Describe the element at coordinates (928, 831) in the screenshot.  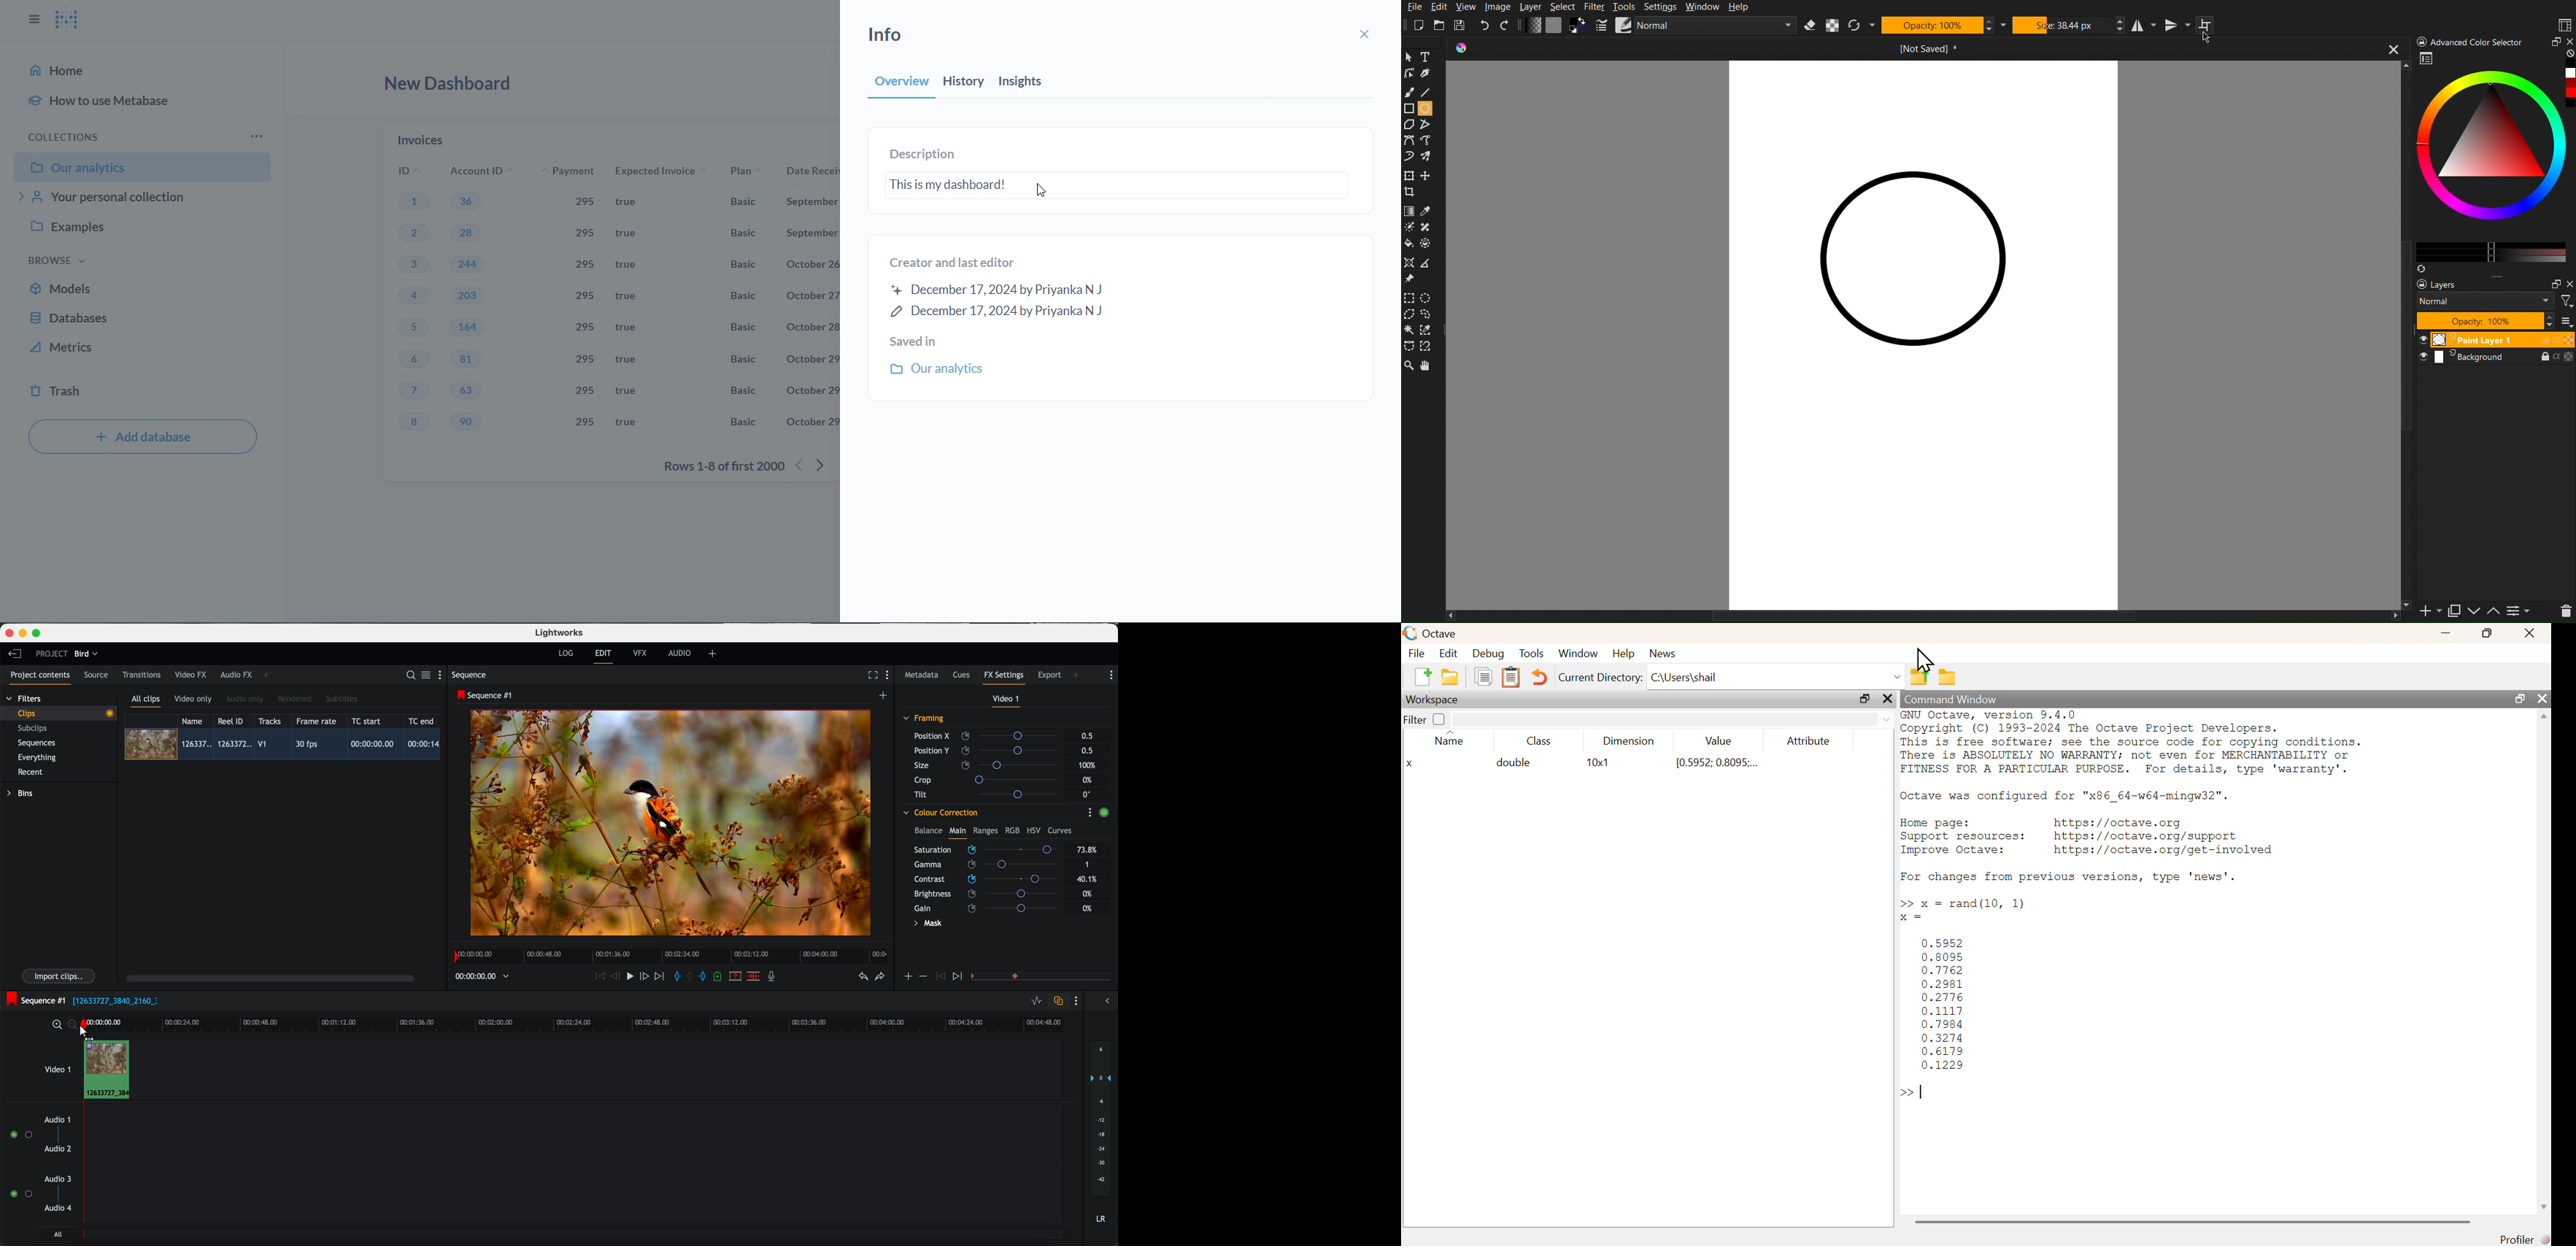
I see `balance` at that location.